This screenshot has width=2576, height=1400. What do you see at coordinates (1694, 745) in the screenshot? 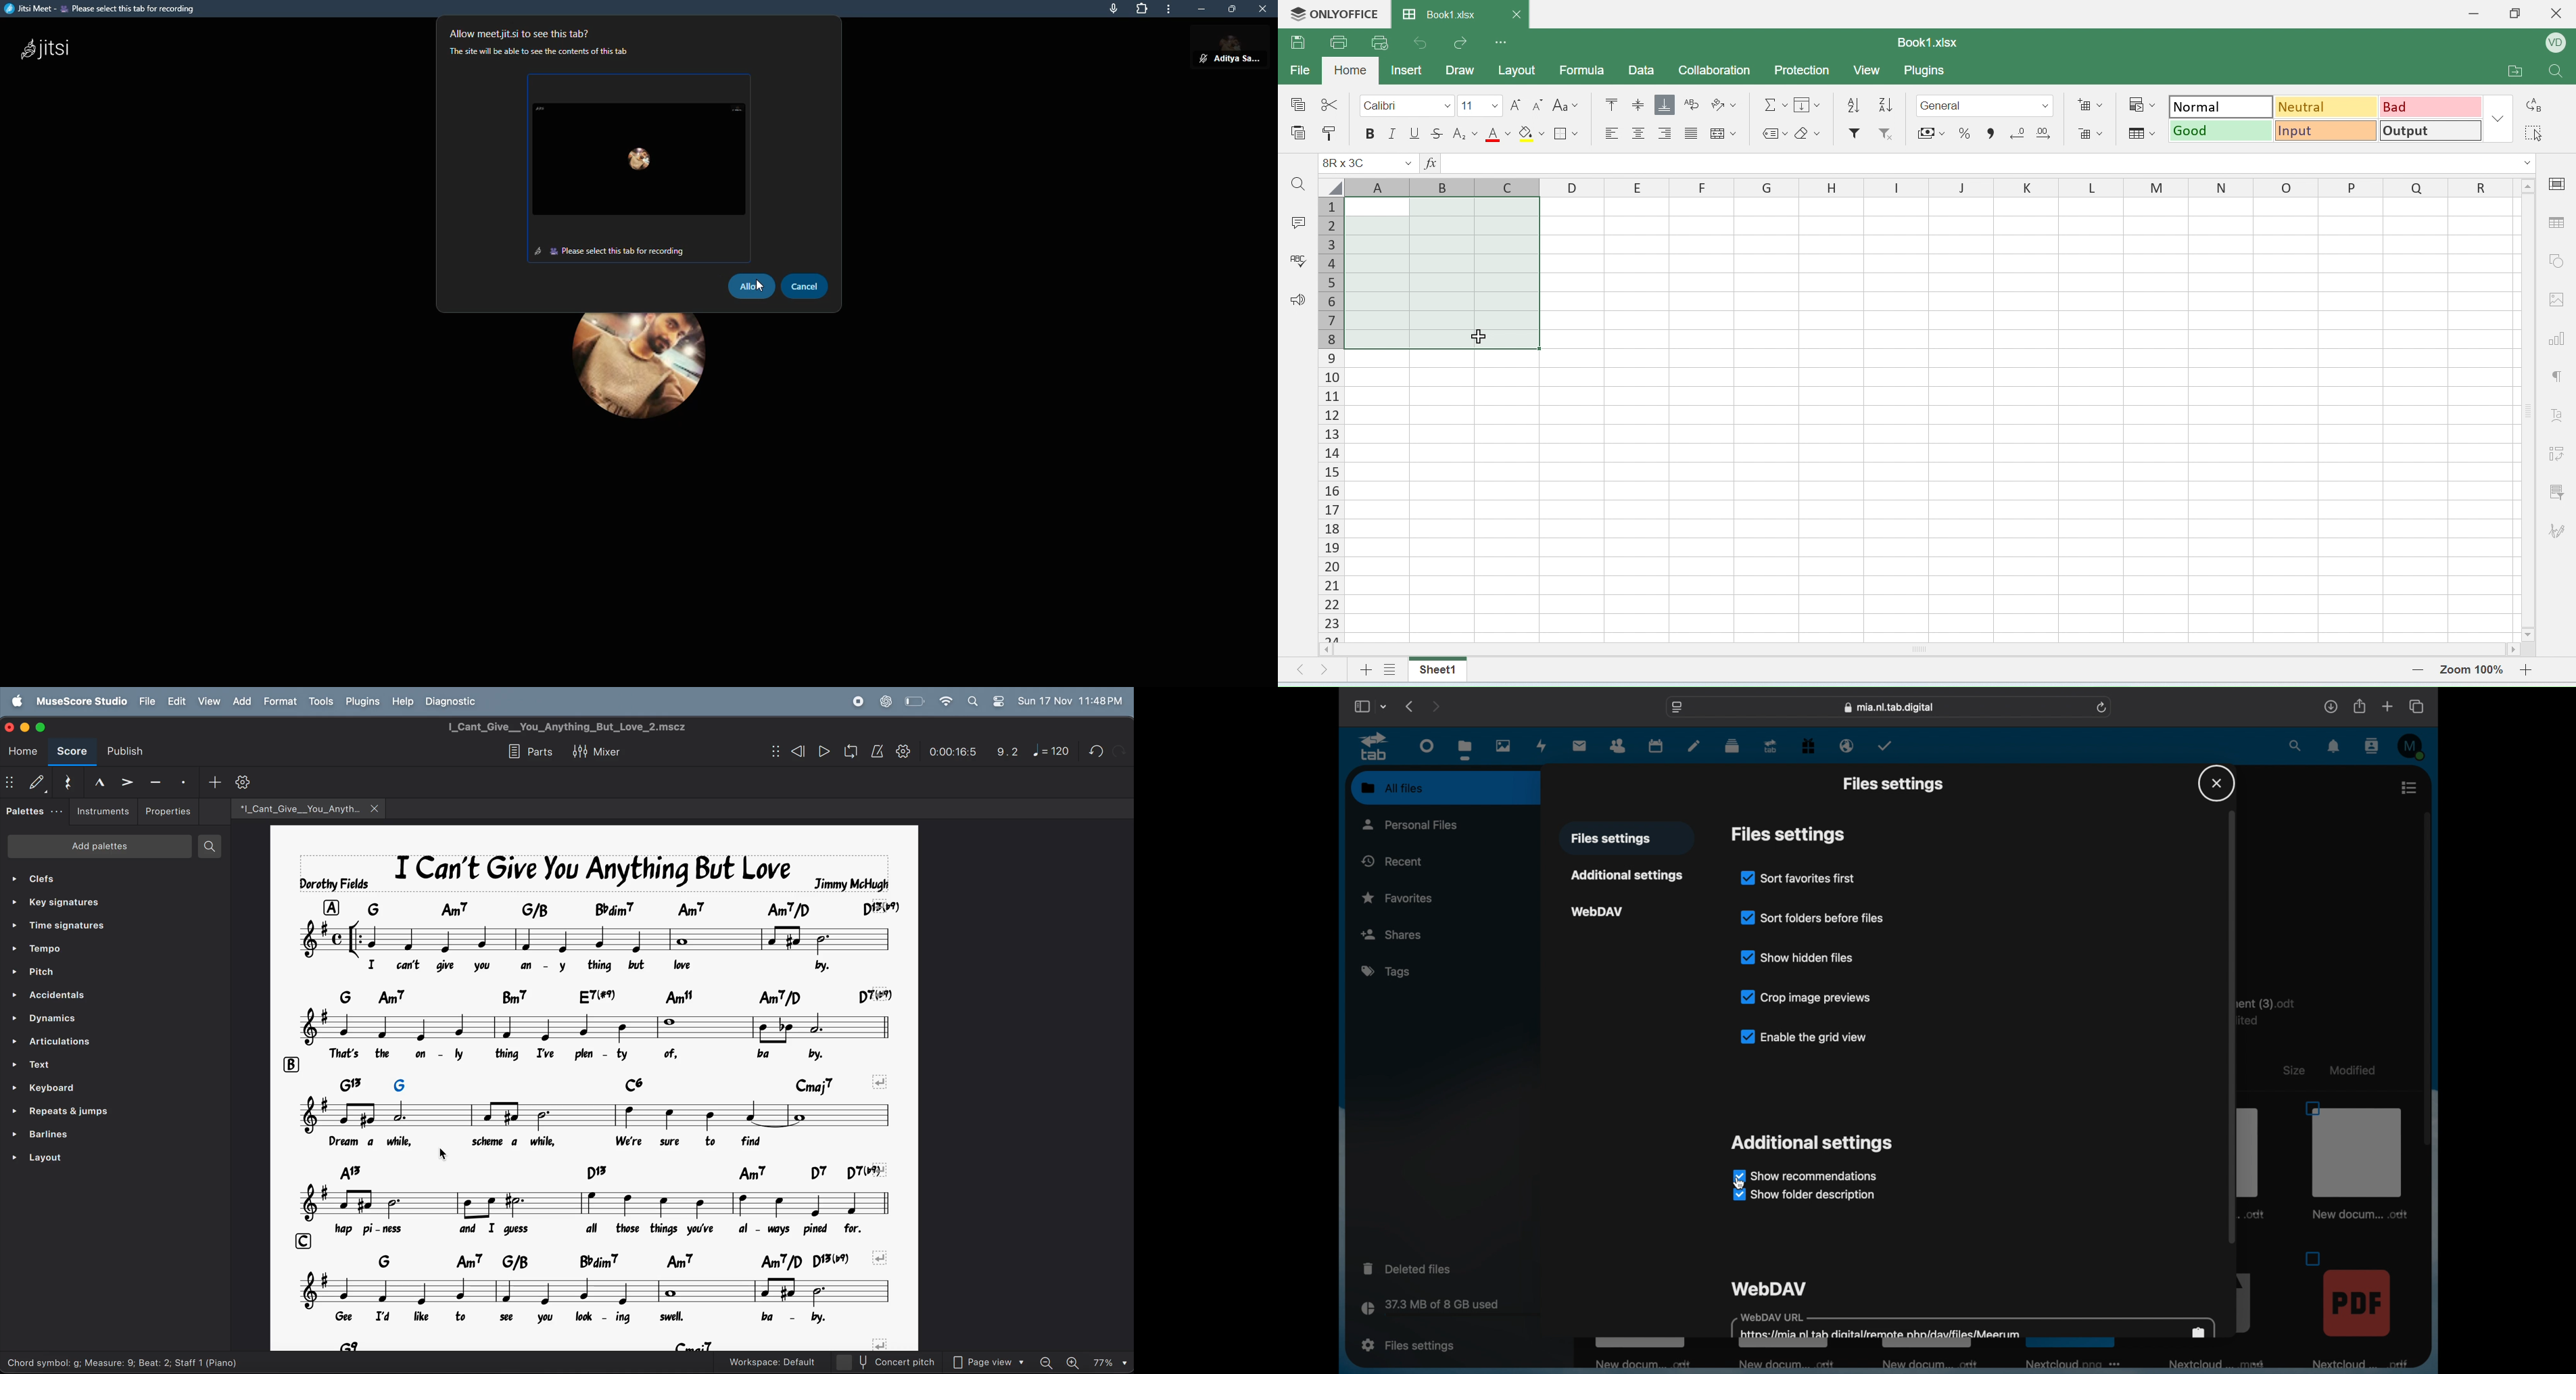
I see `notes` at bounding box center [1694, 745].